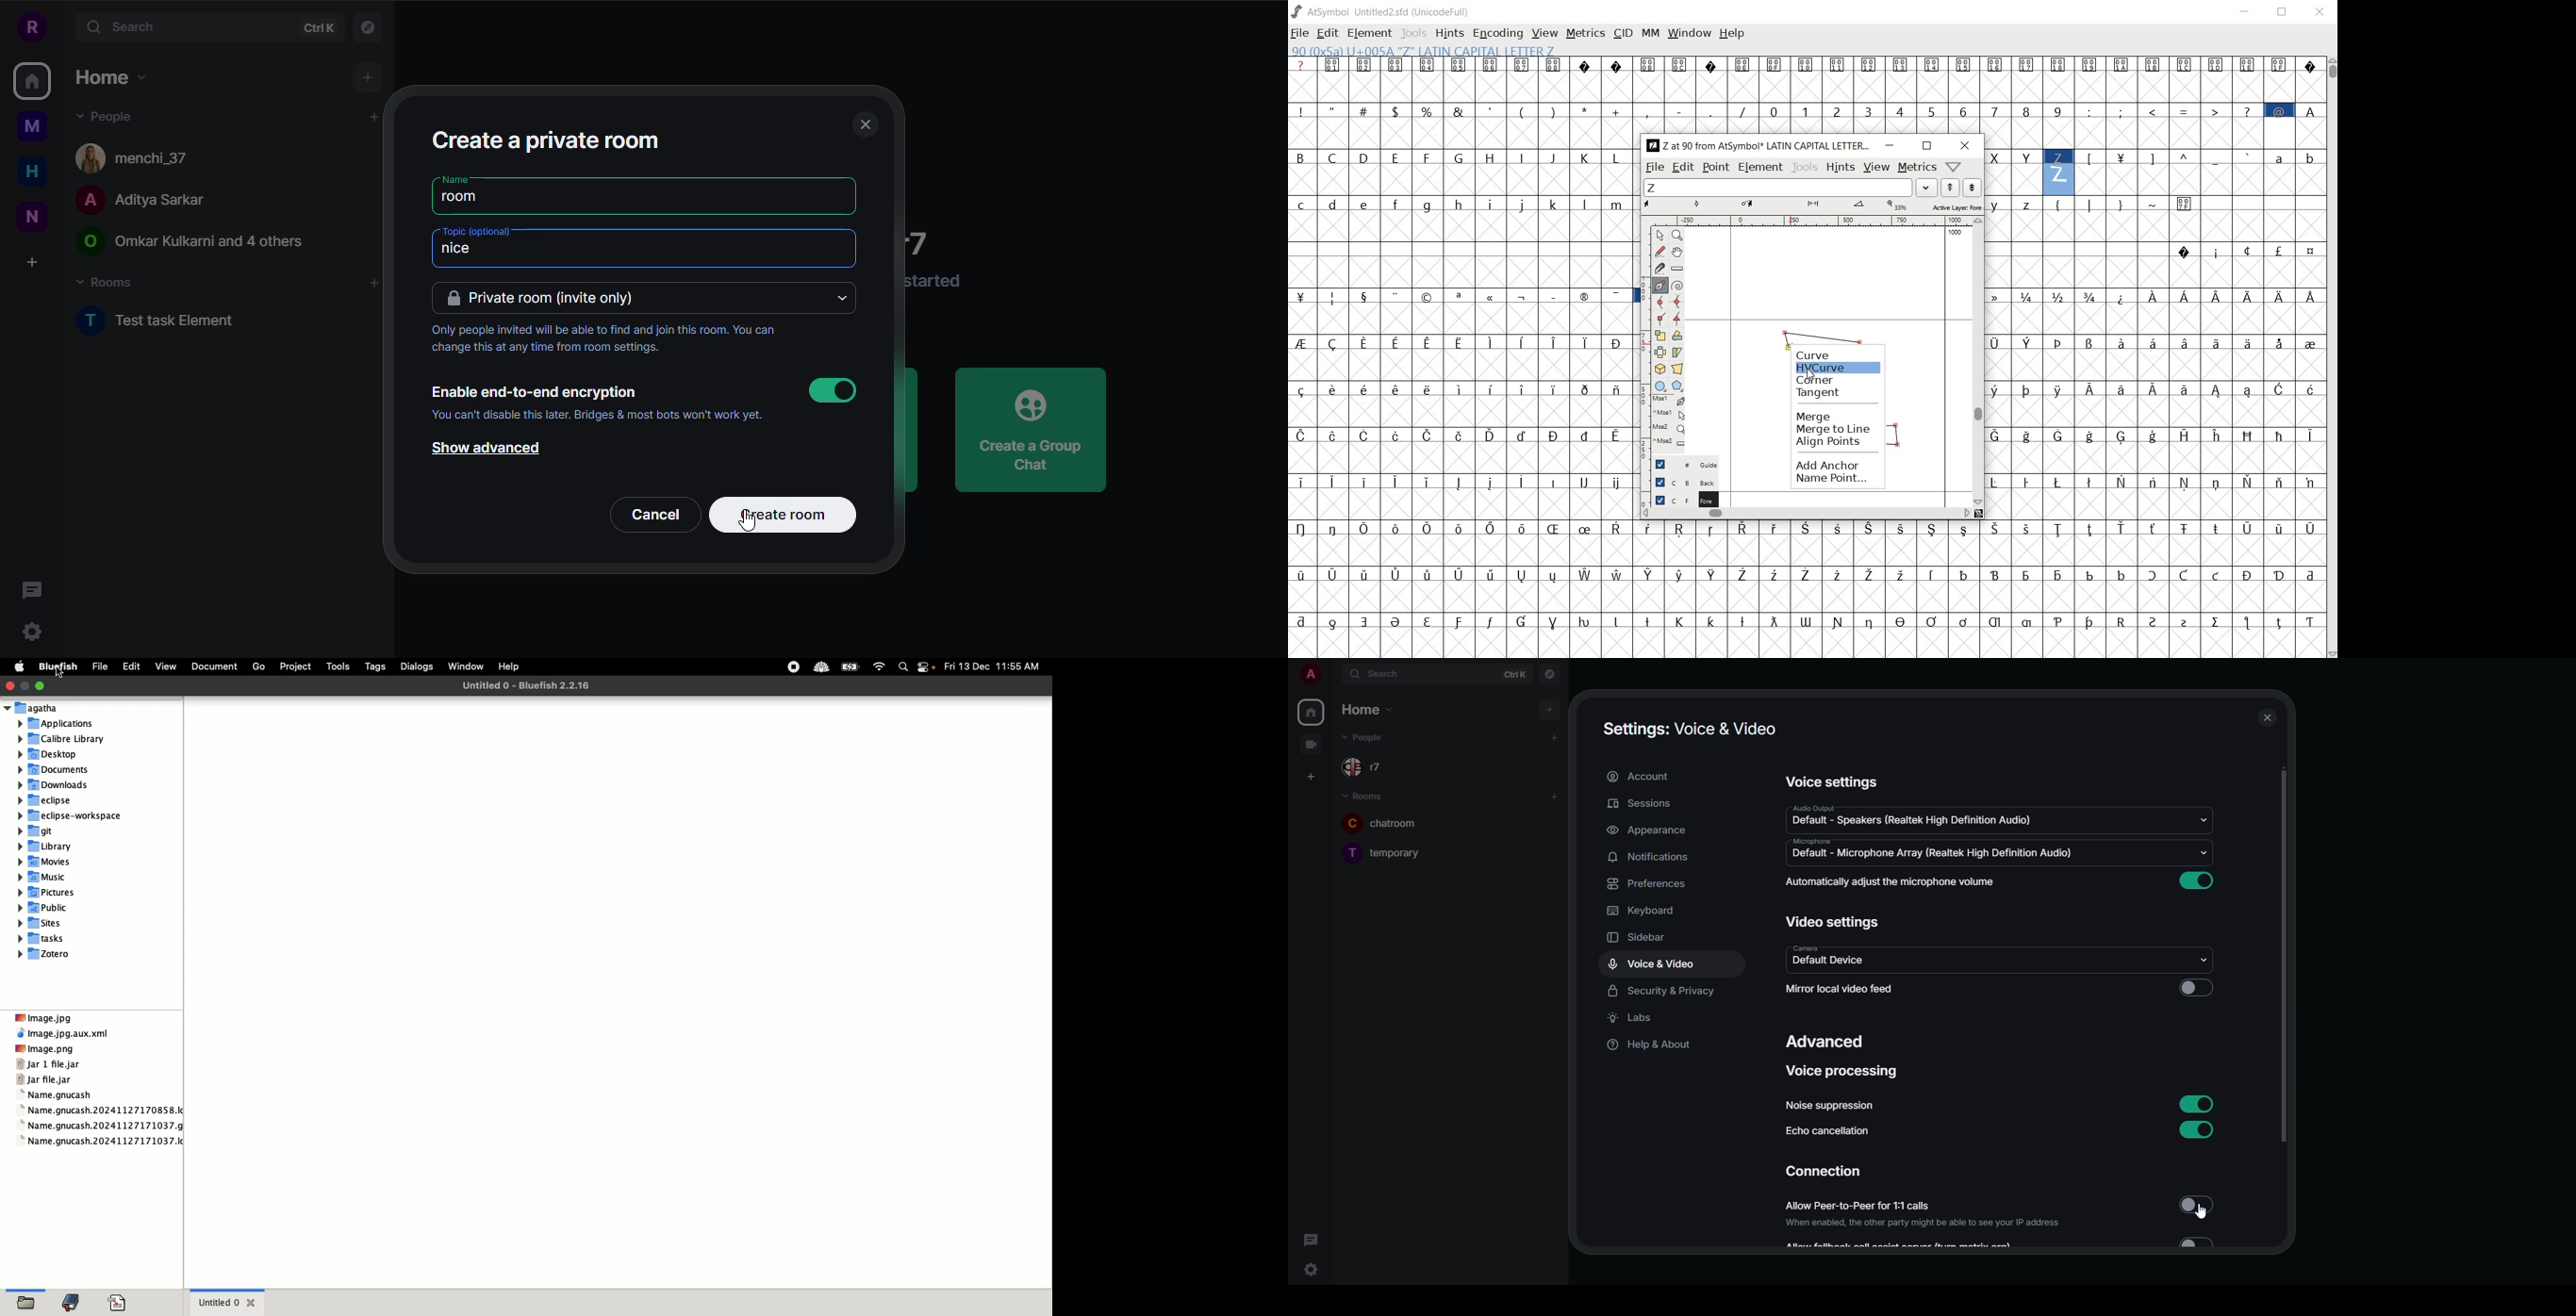 This screenshot has width=2576, height=1316. I want to click on File, so click(98, 667).